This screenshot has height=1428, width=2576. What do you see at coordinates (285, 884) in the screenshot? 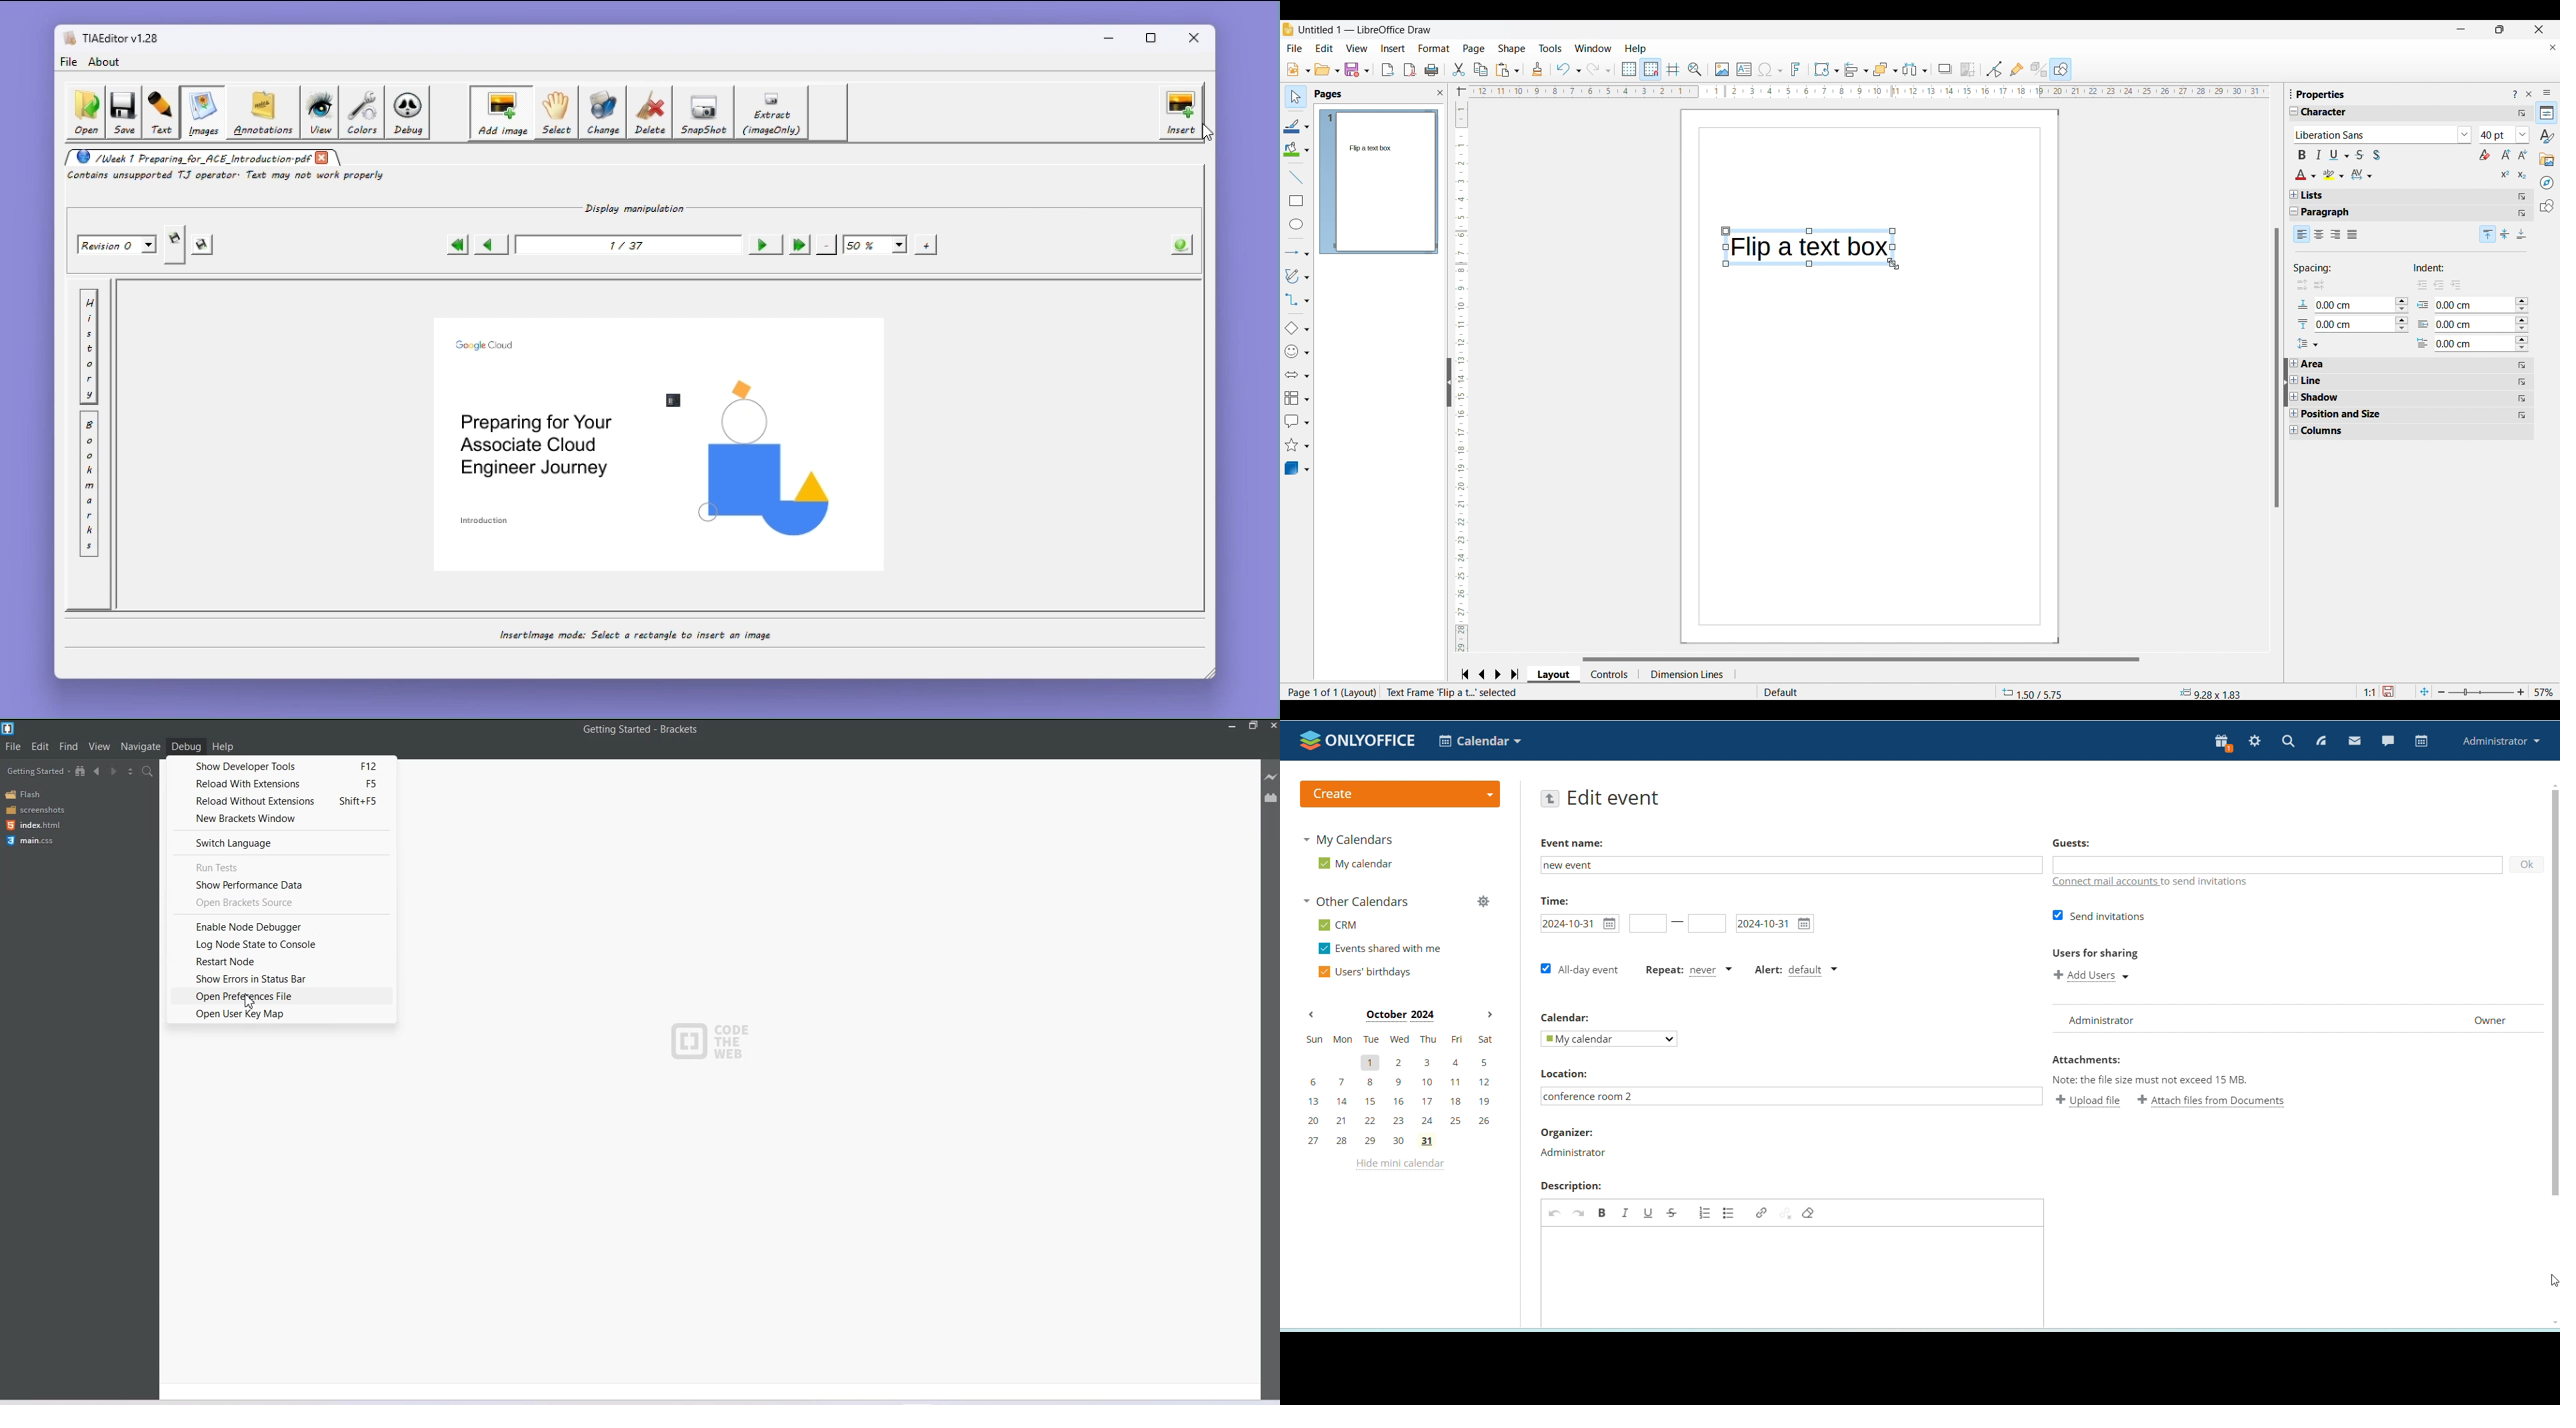
I see `Show Performance Data` at bounding box center [285, 884].